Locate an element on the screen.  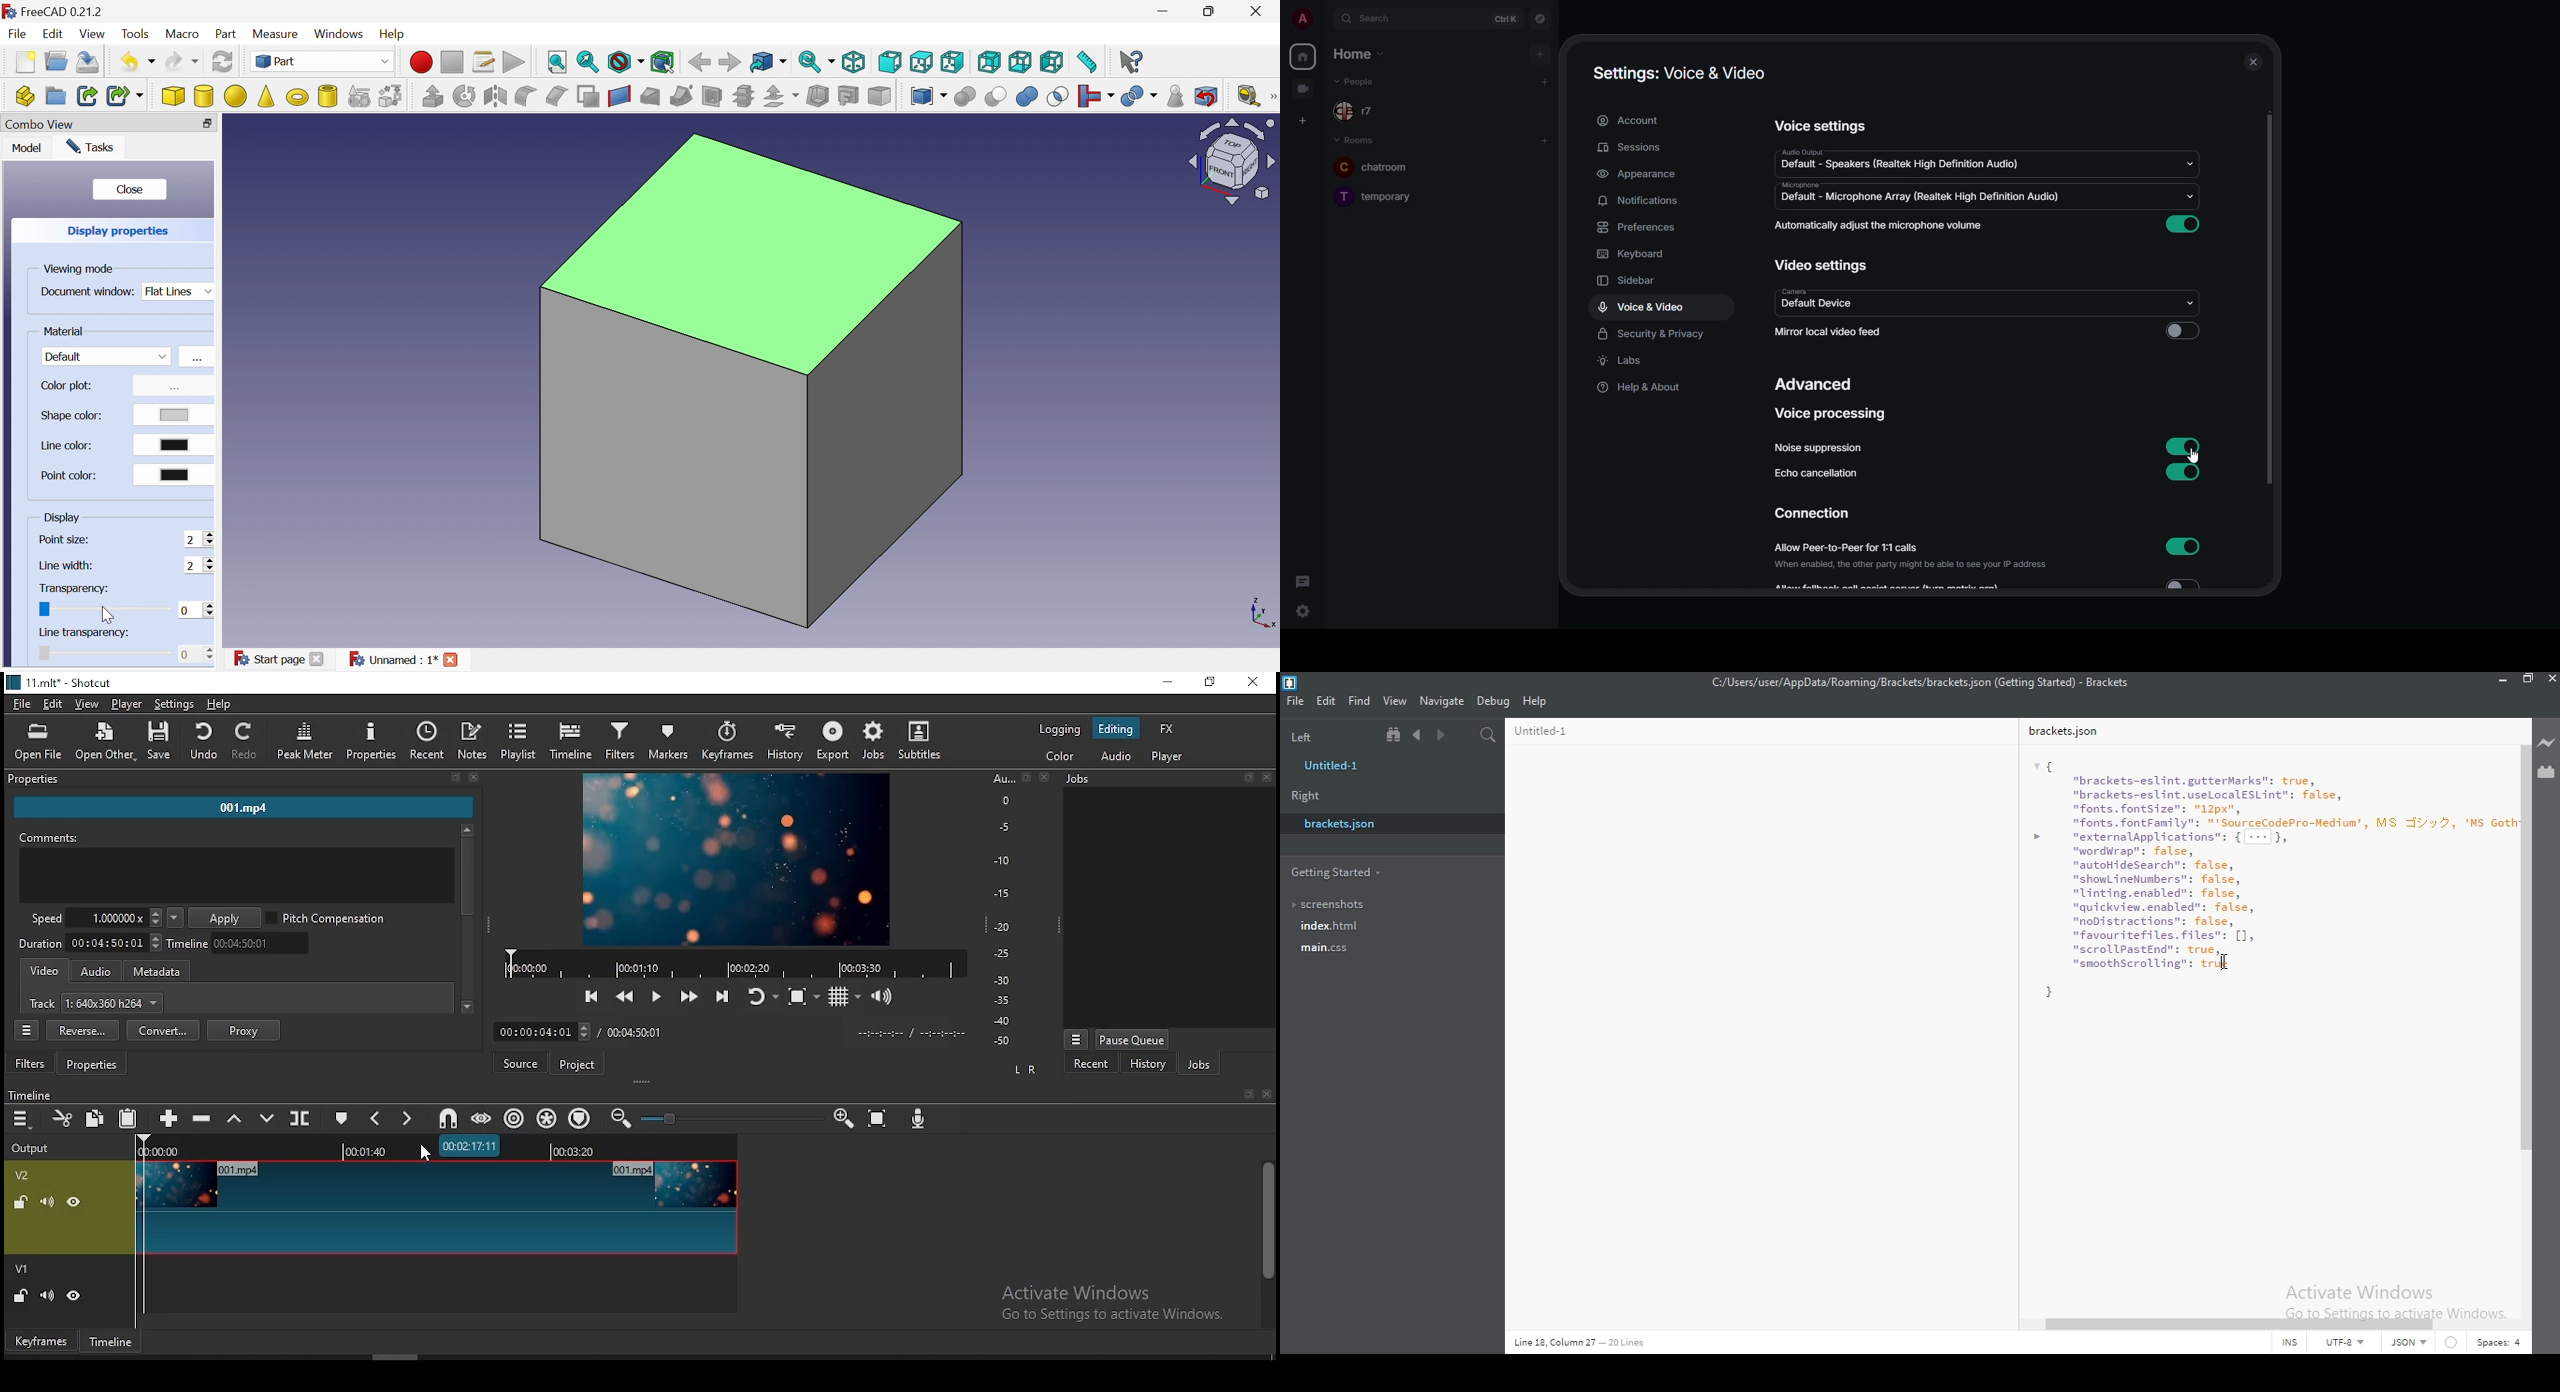
Debug is located at coordinates (1495, 700).